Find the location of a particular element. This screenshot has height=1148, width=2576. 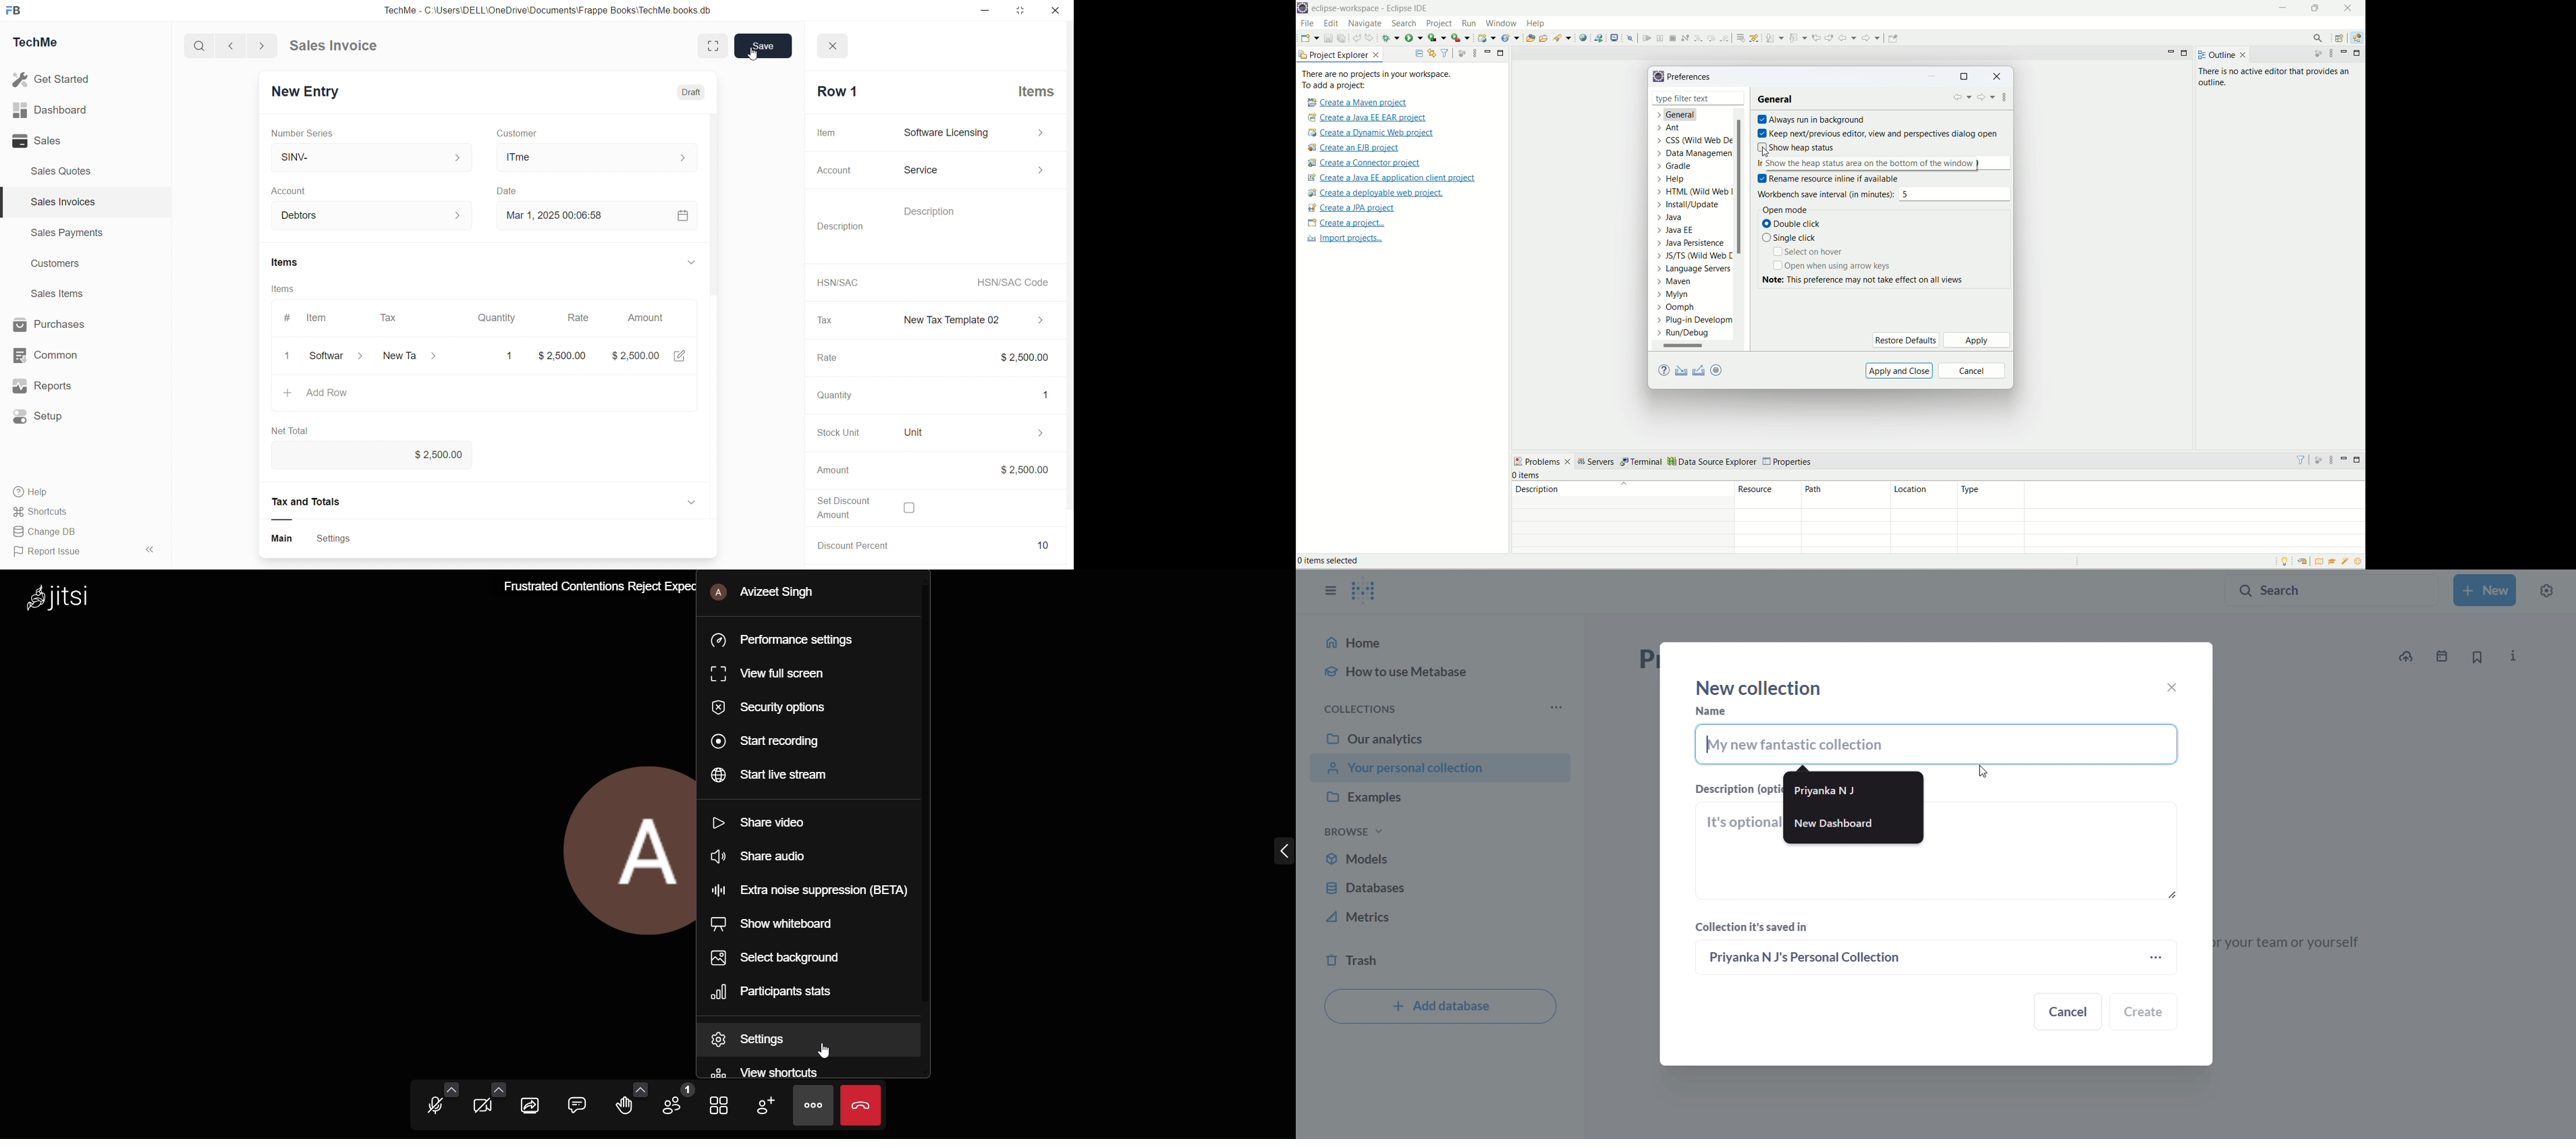

Items is located at coordinates (293, 290).